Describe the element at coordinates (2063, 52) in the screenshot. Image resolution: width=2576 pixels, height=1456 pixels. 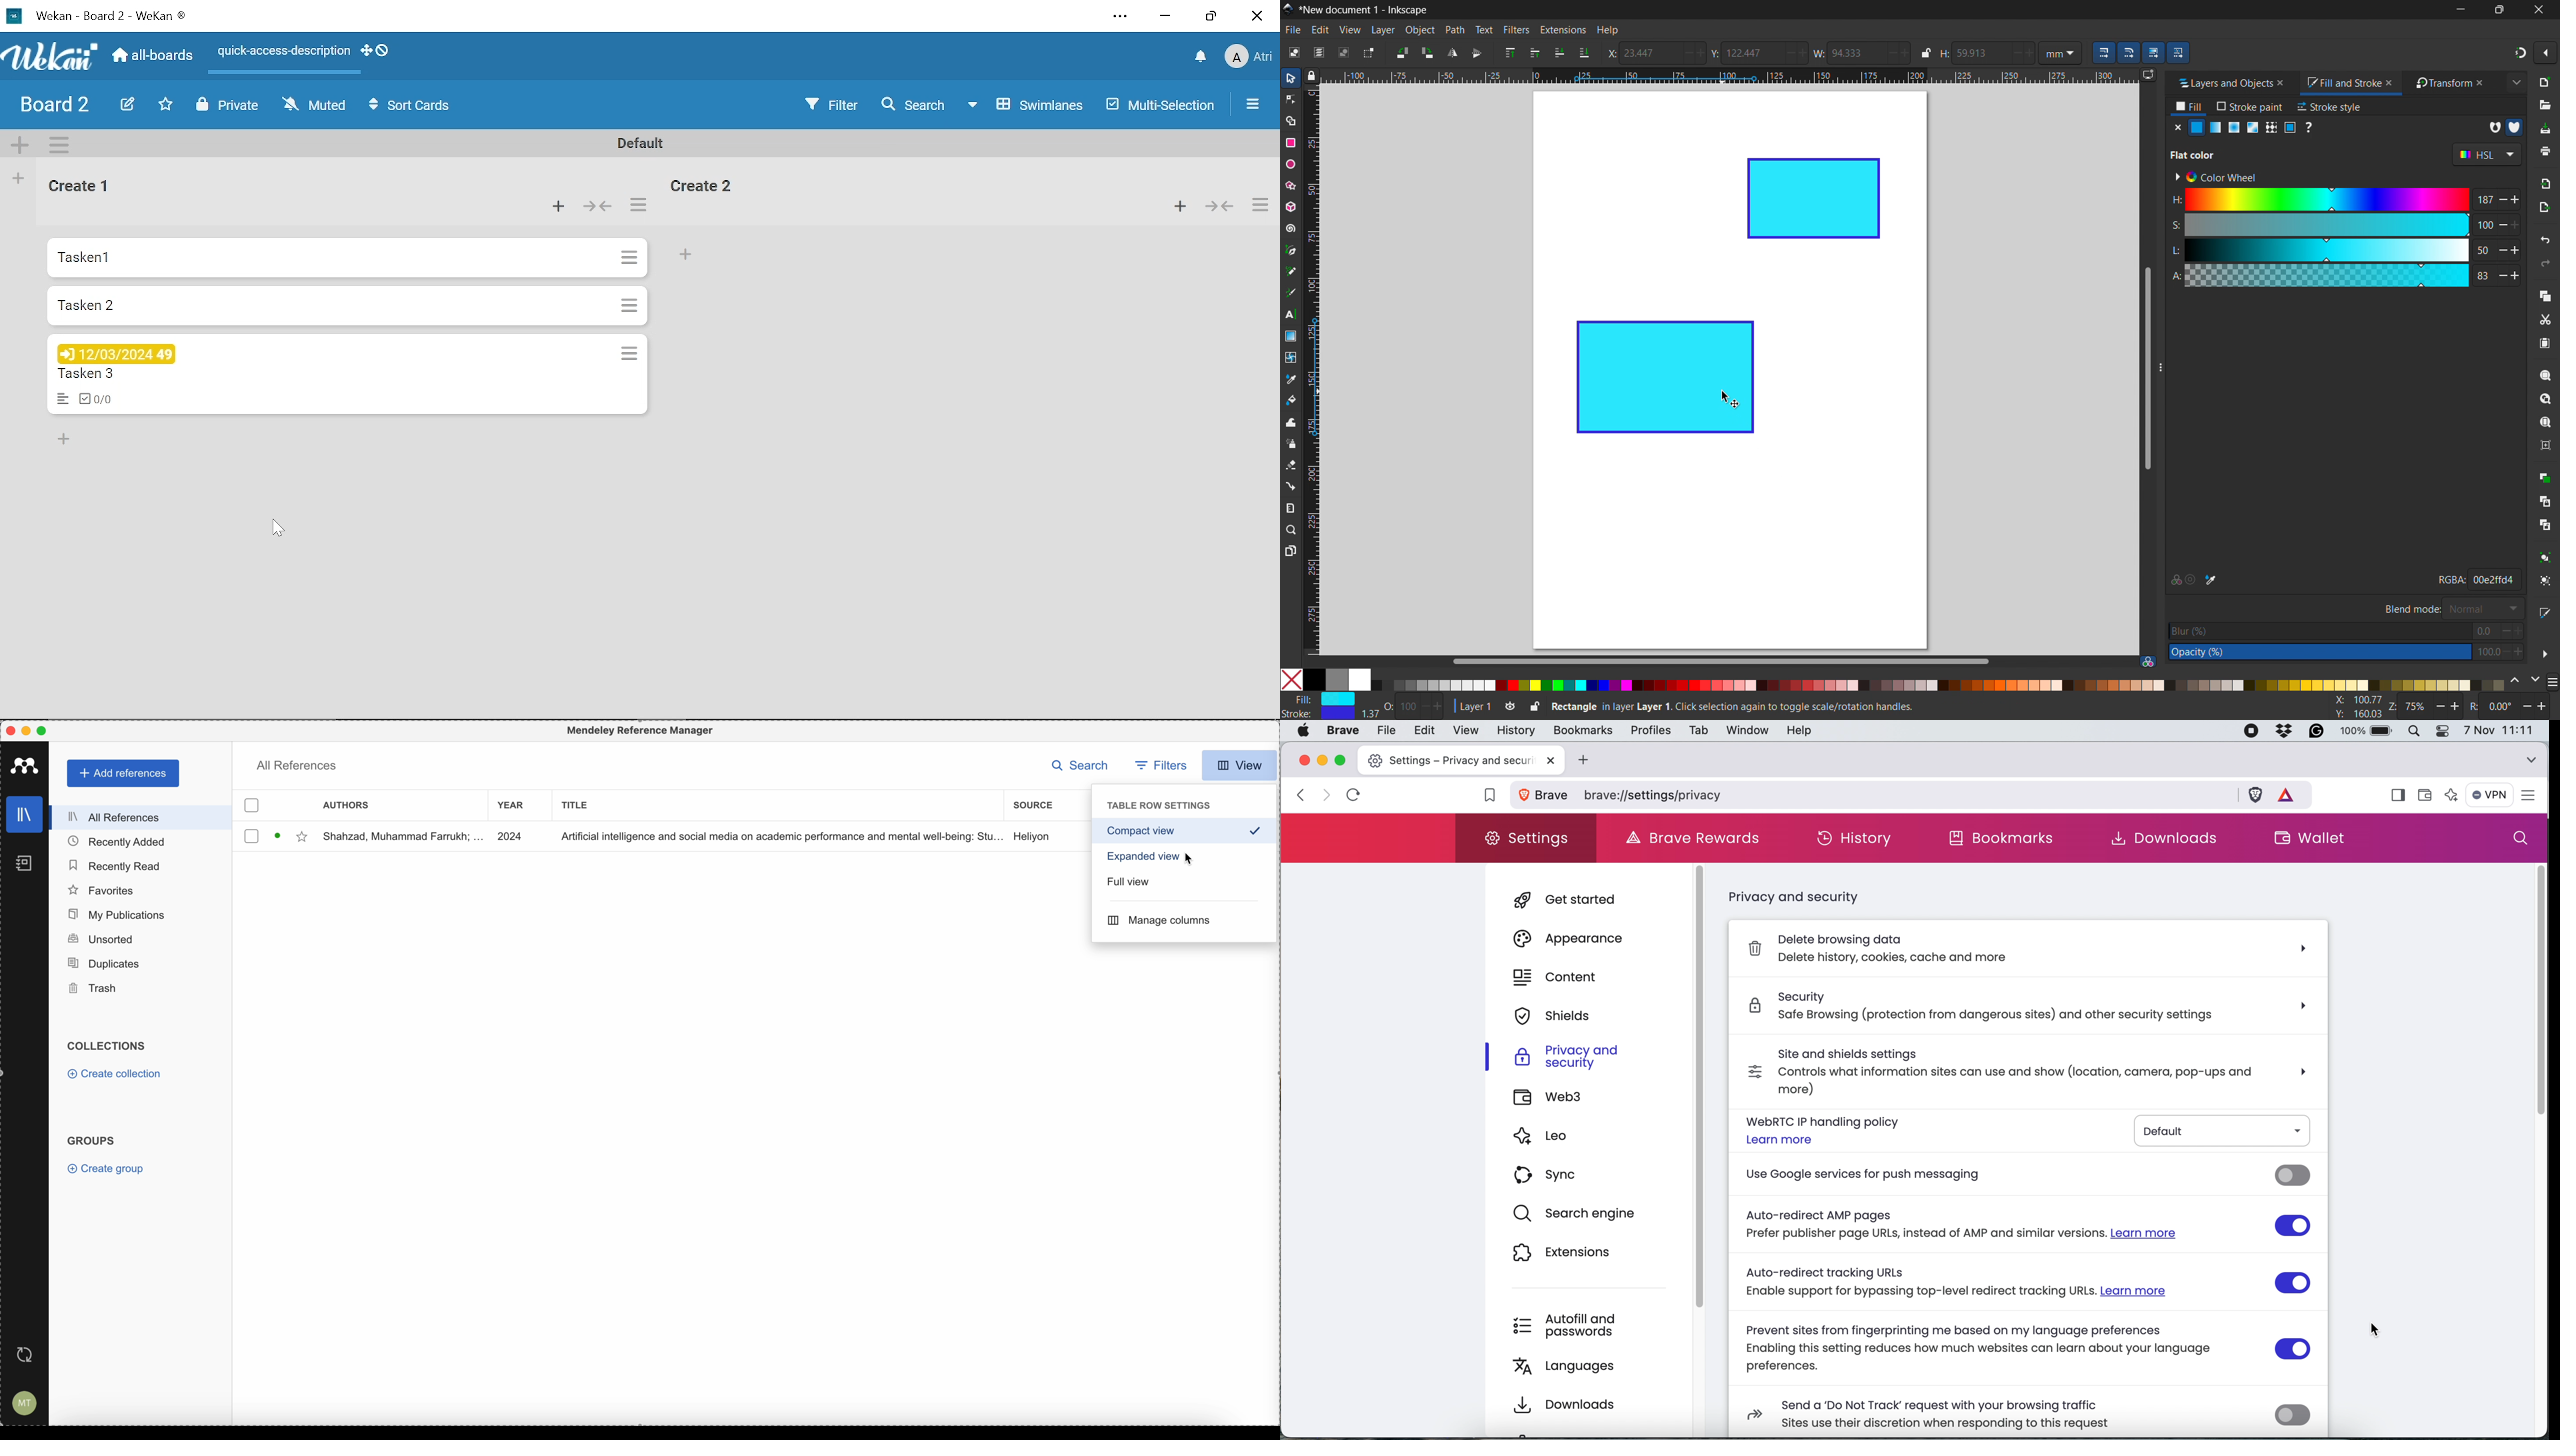
I see `mm` at that location.